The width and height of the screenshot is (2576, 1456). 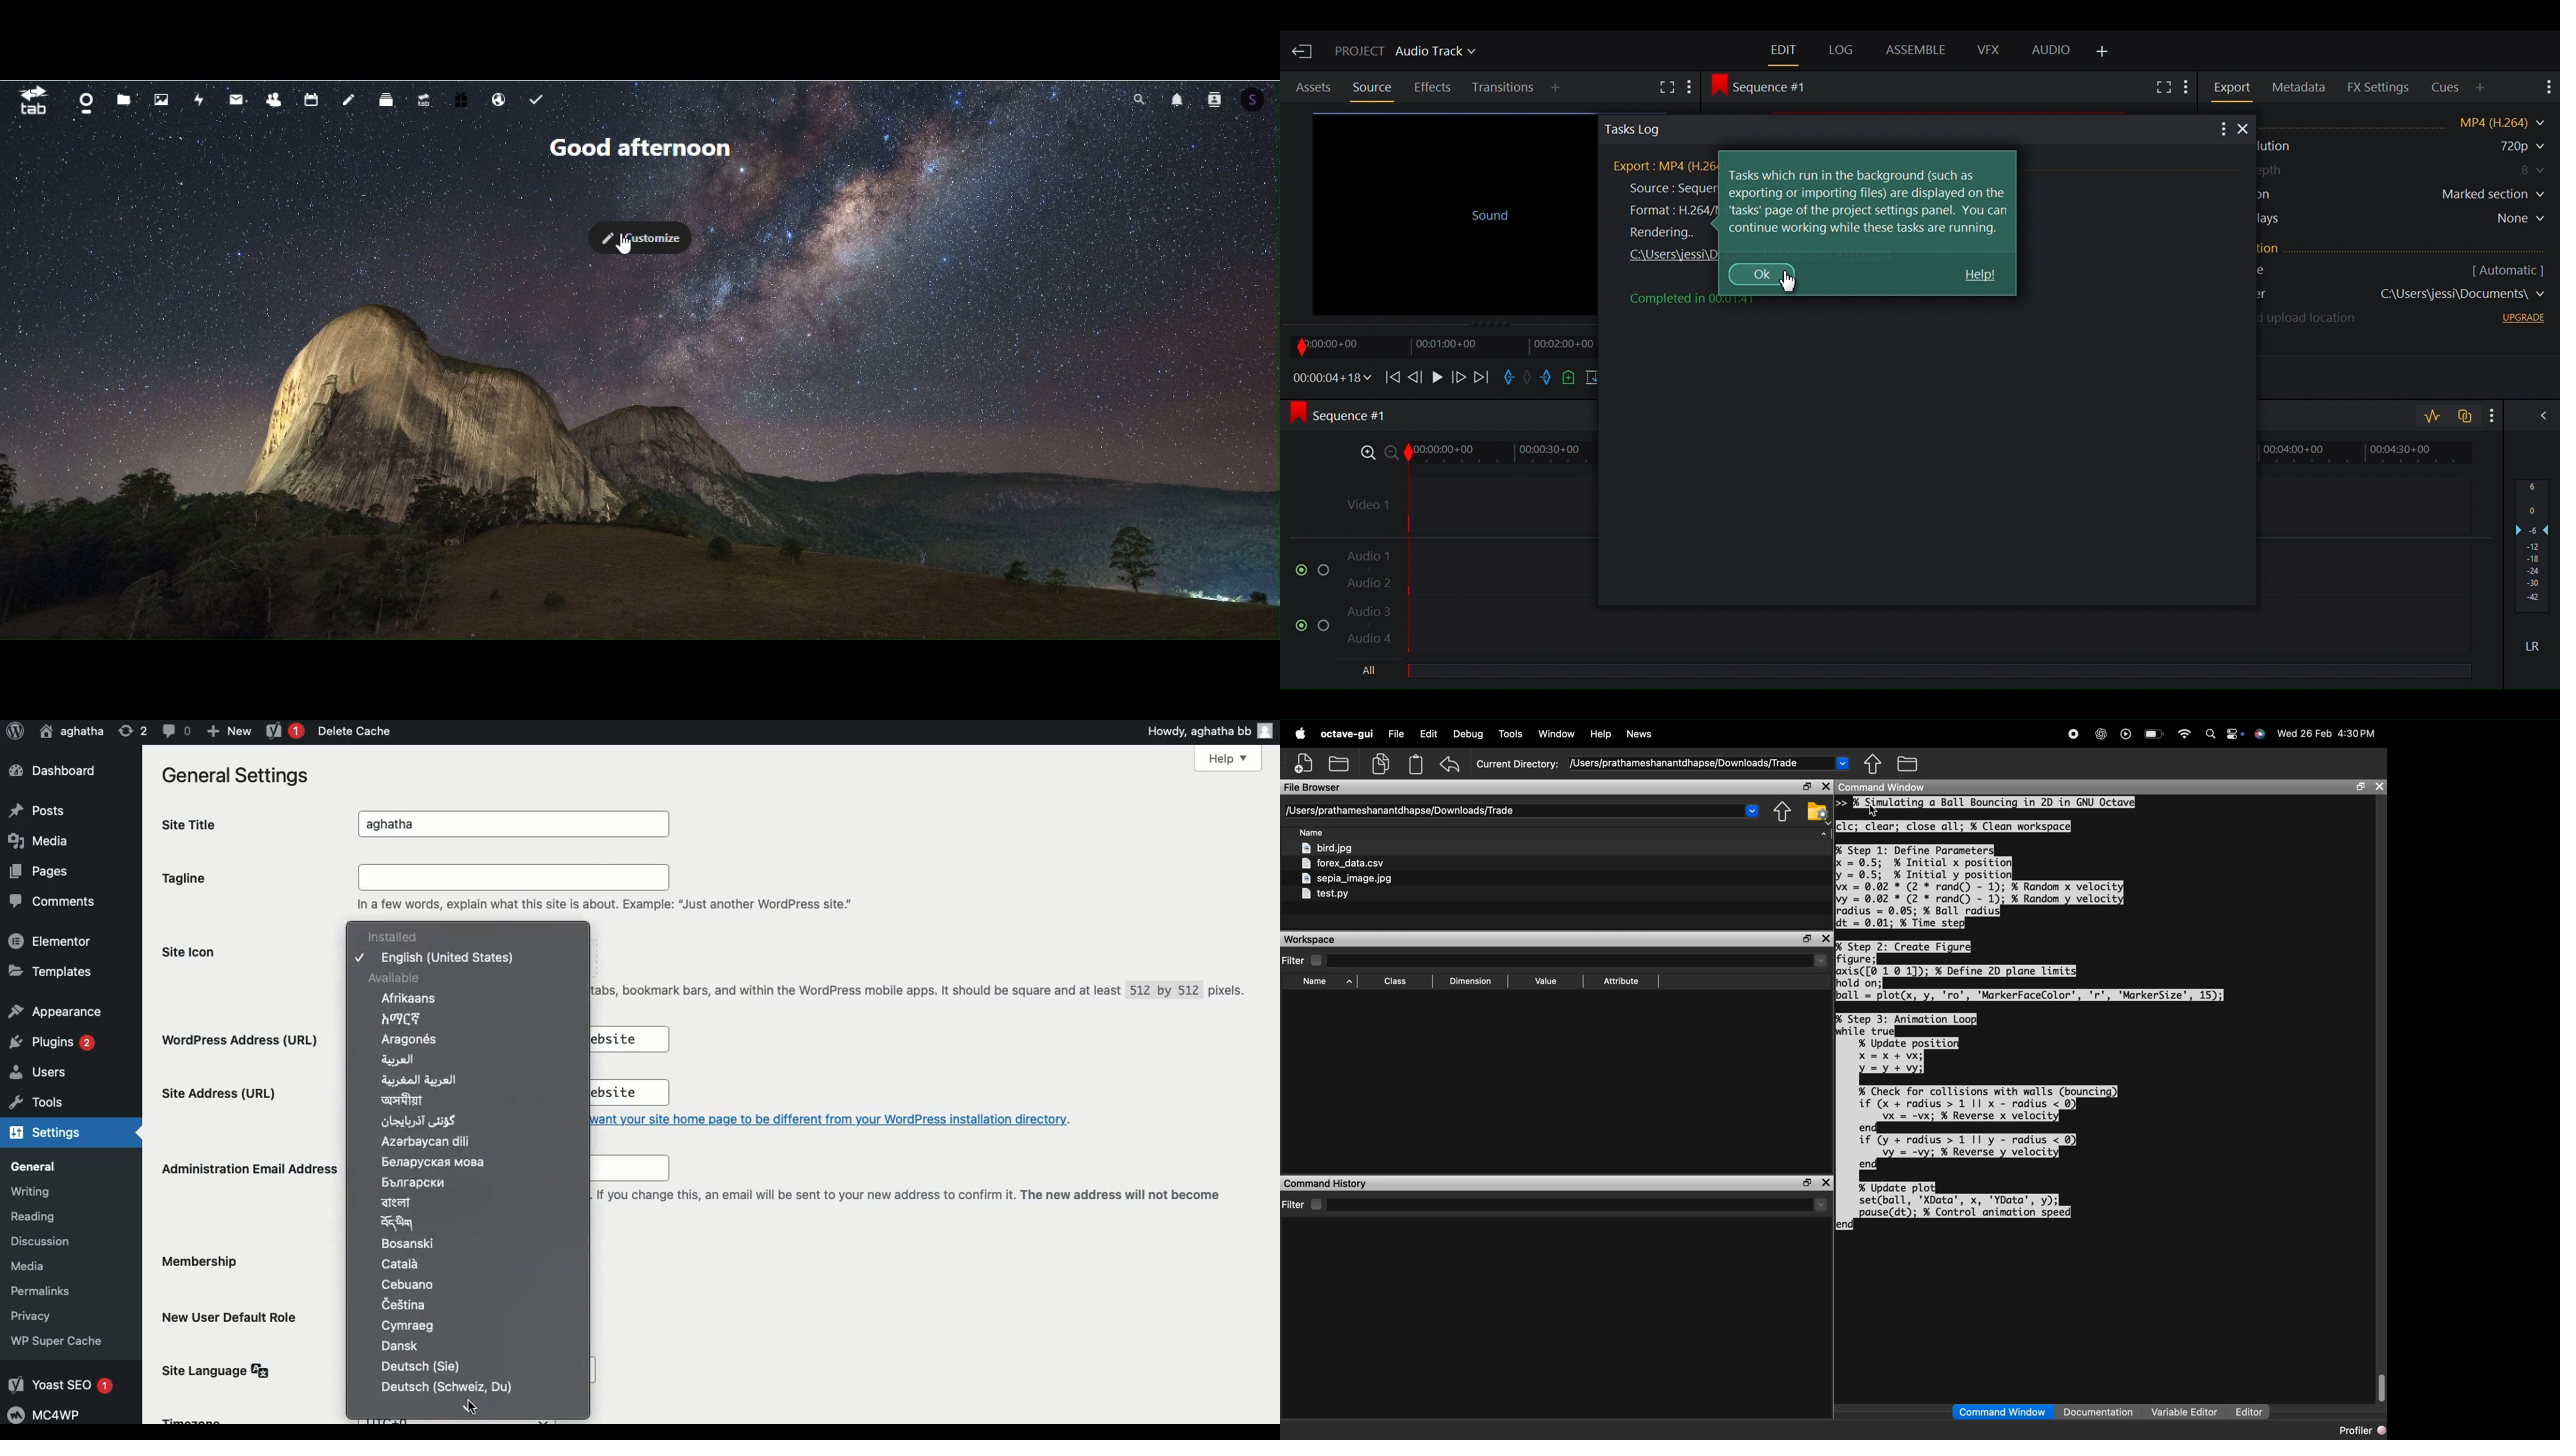 What do you see at coordinates (2431, 417) in the screenshot?
I see `Toggle audio editing levels` at bounding box center [2431, 417].